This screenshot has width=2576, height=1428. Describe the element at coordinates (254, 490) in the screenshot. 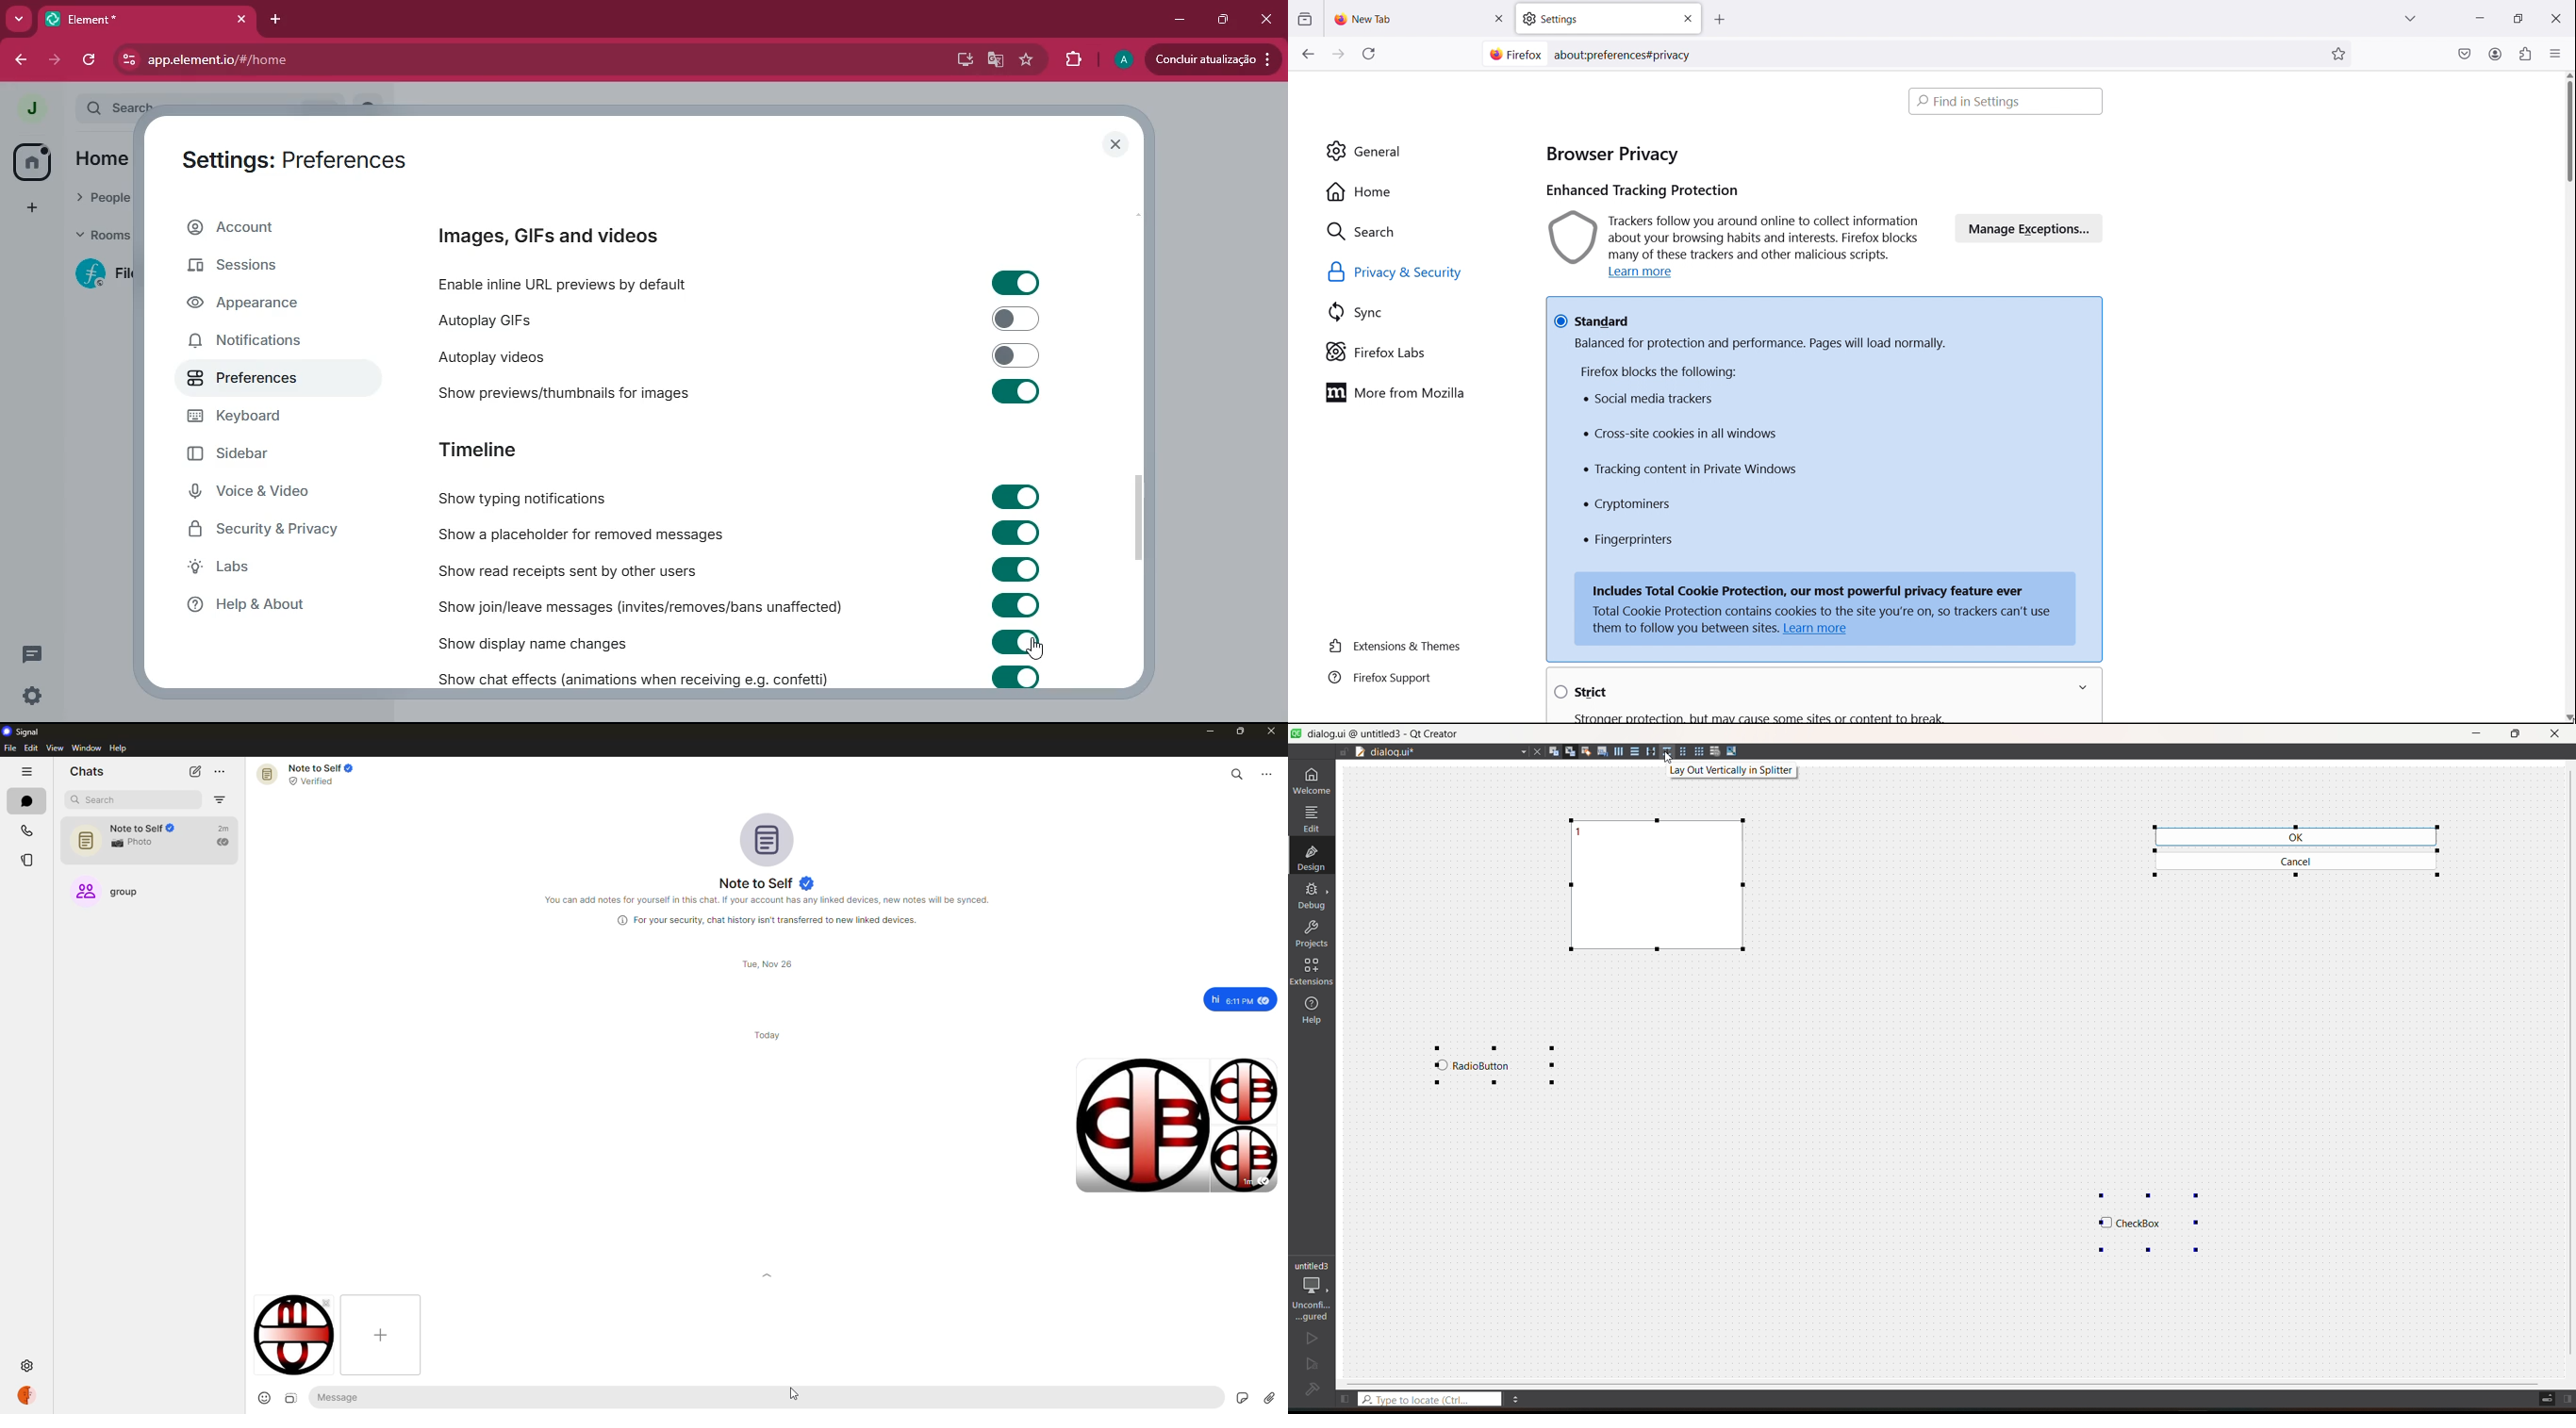

I see `voice & video` at that location.